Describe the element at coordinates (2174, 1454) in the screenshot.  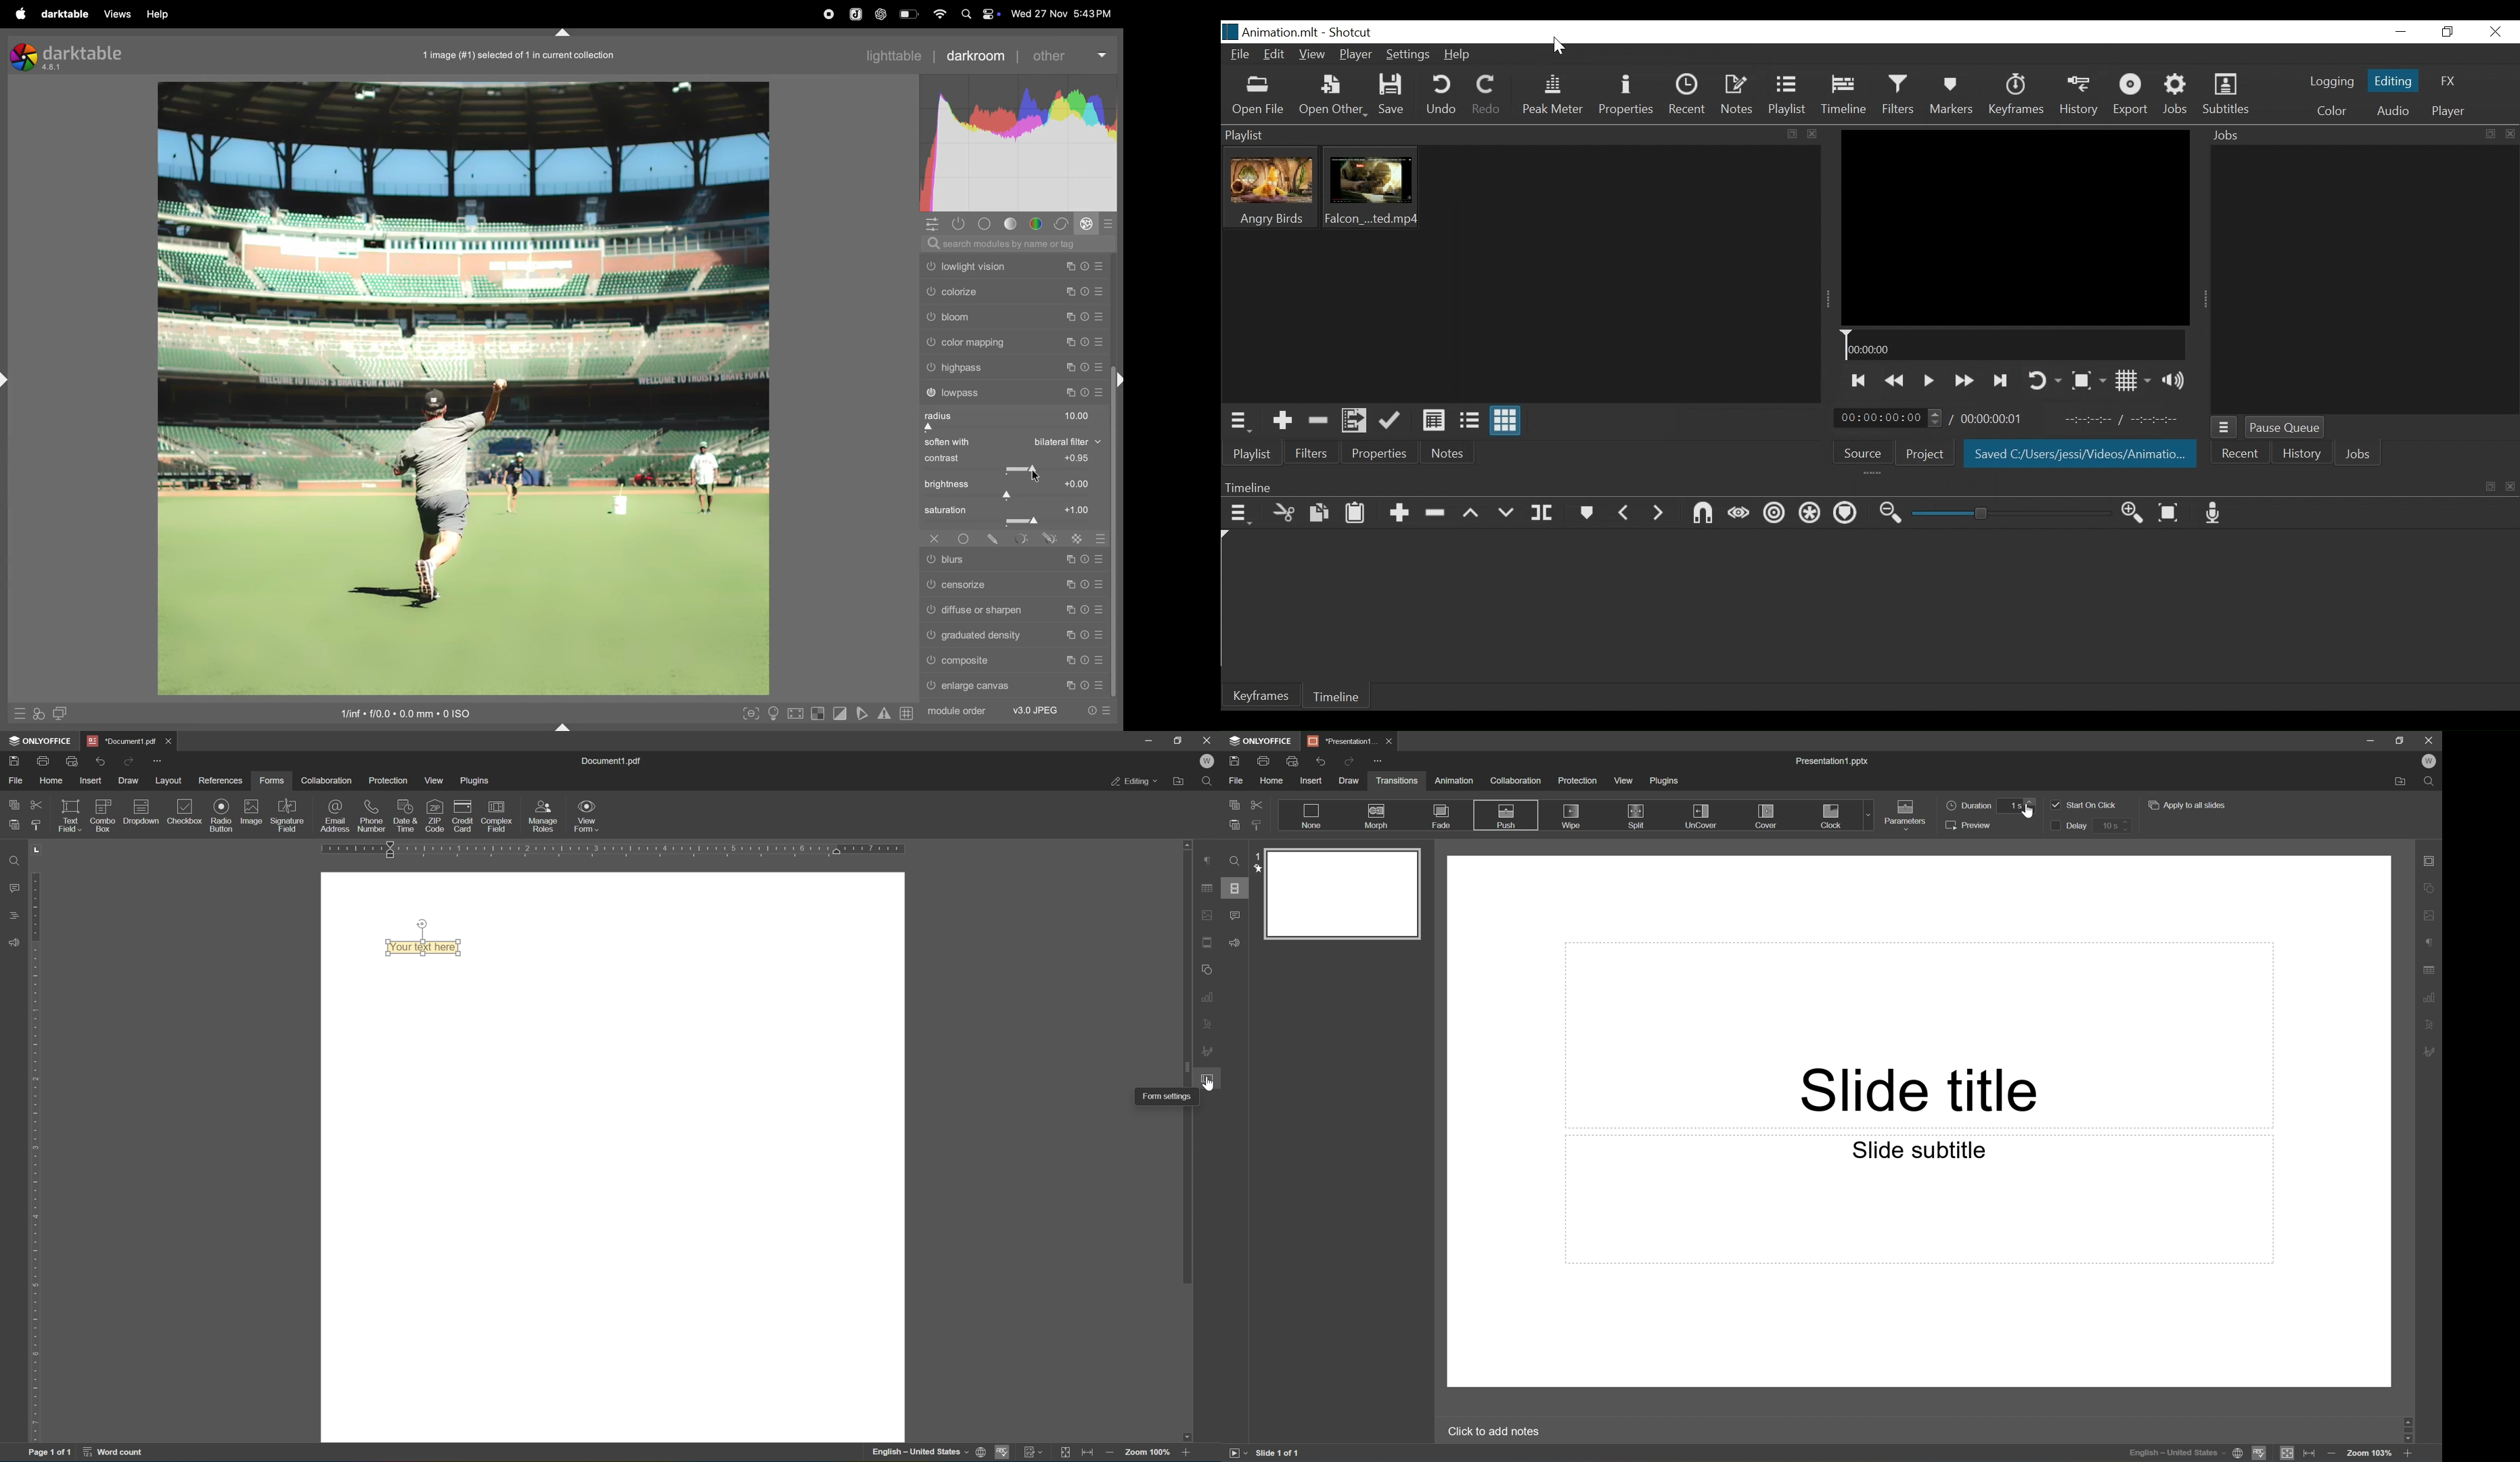
I see `` at that location.